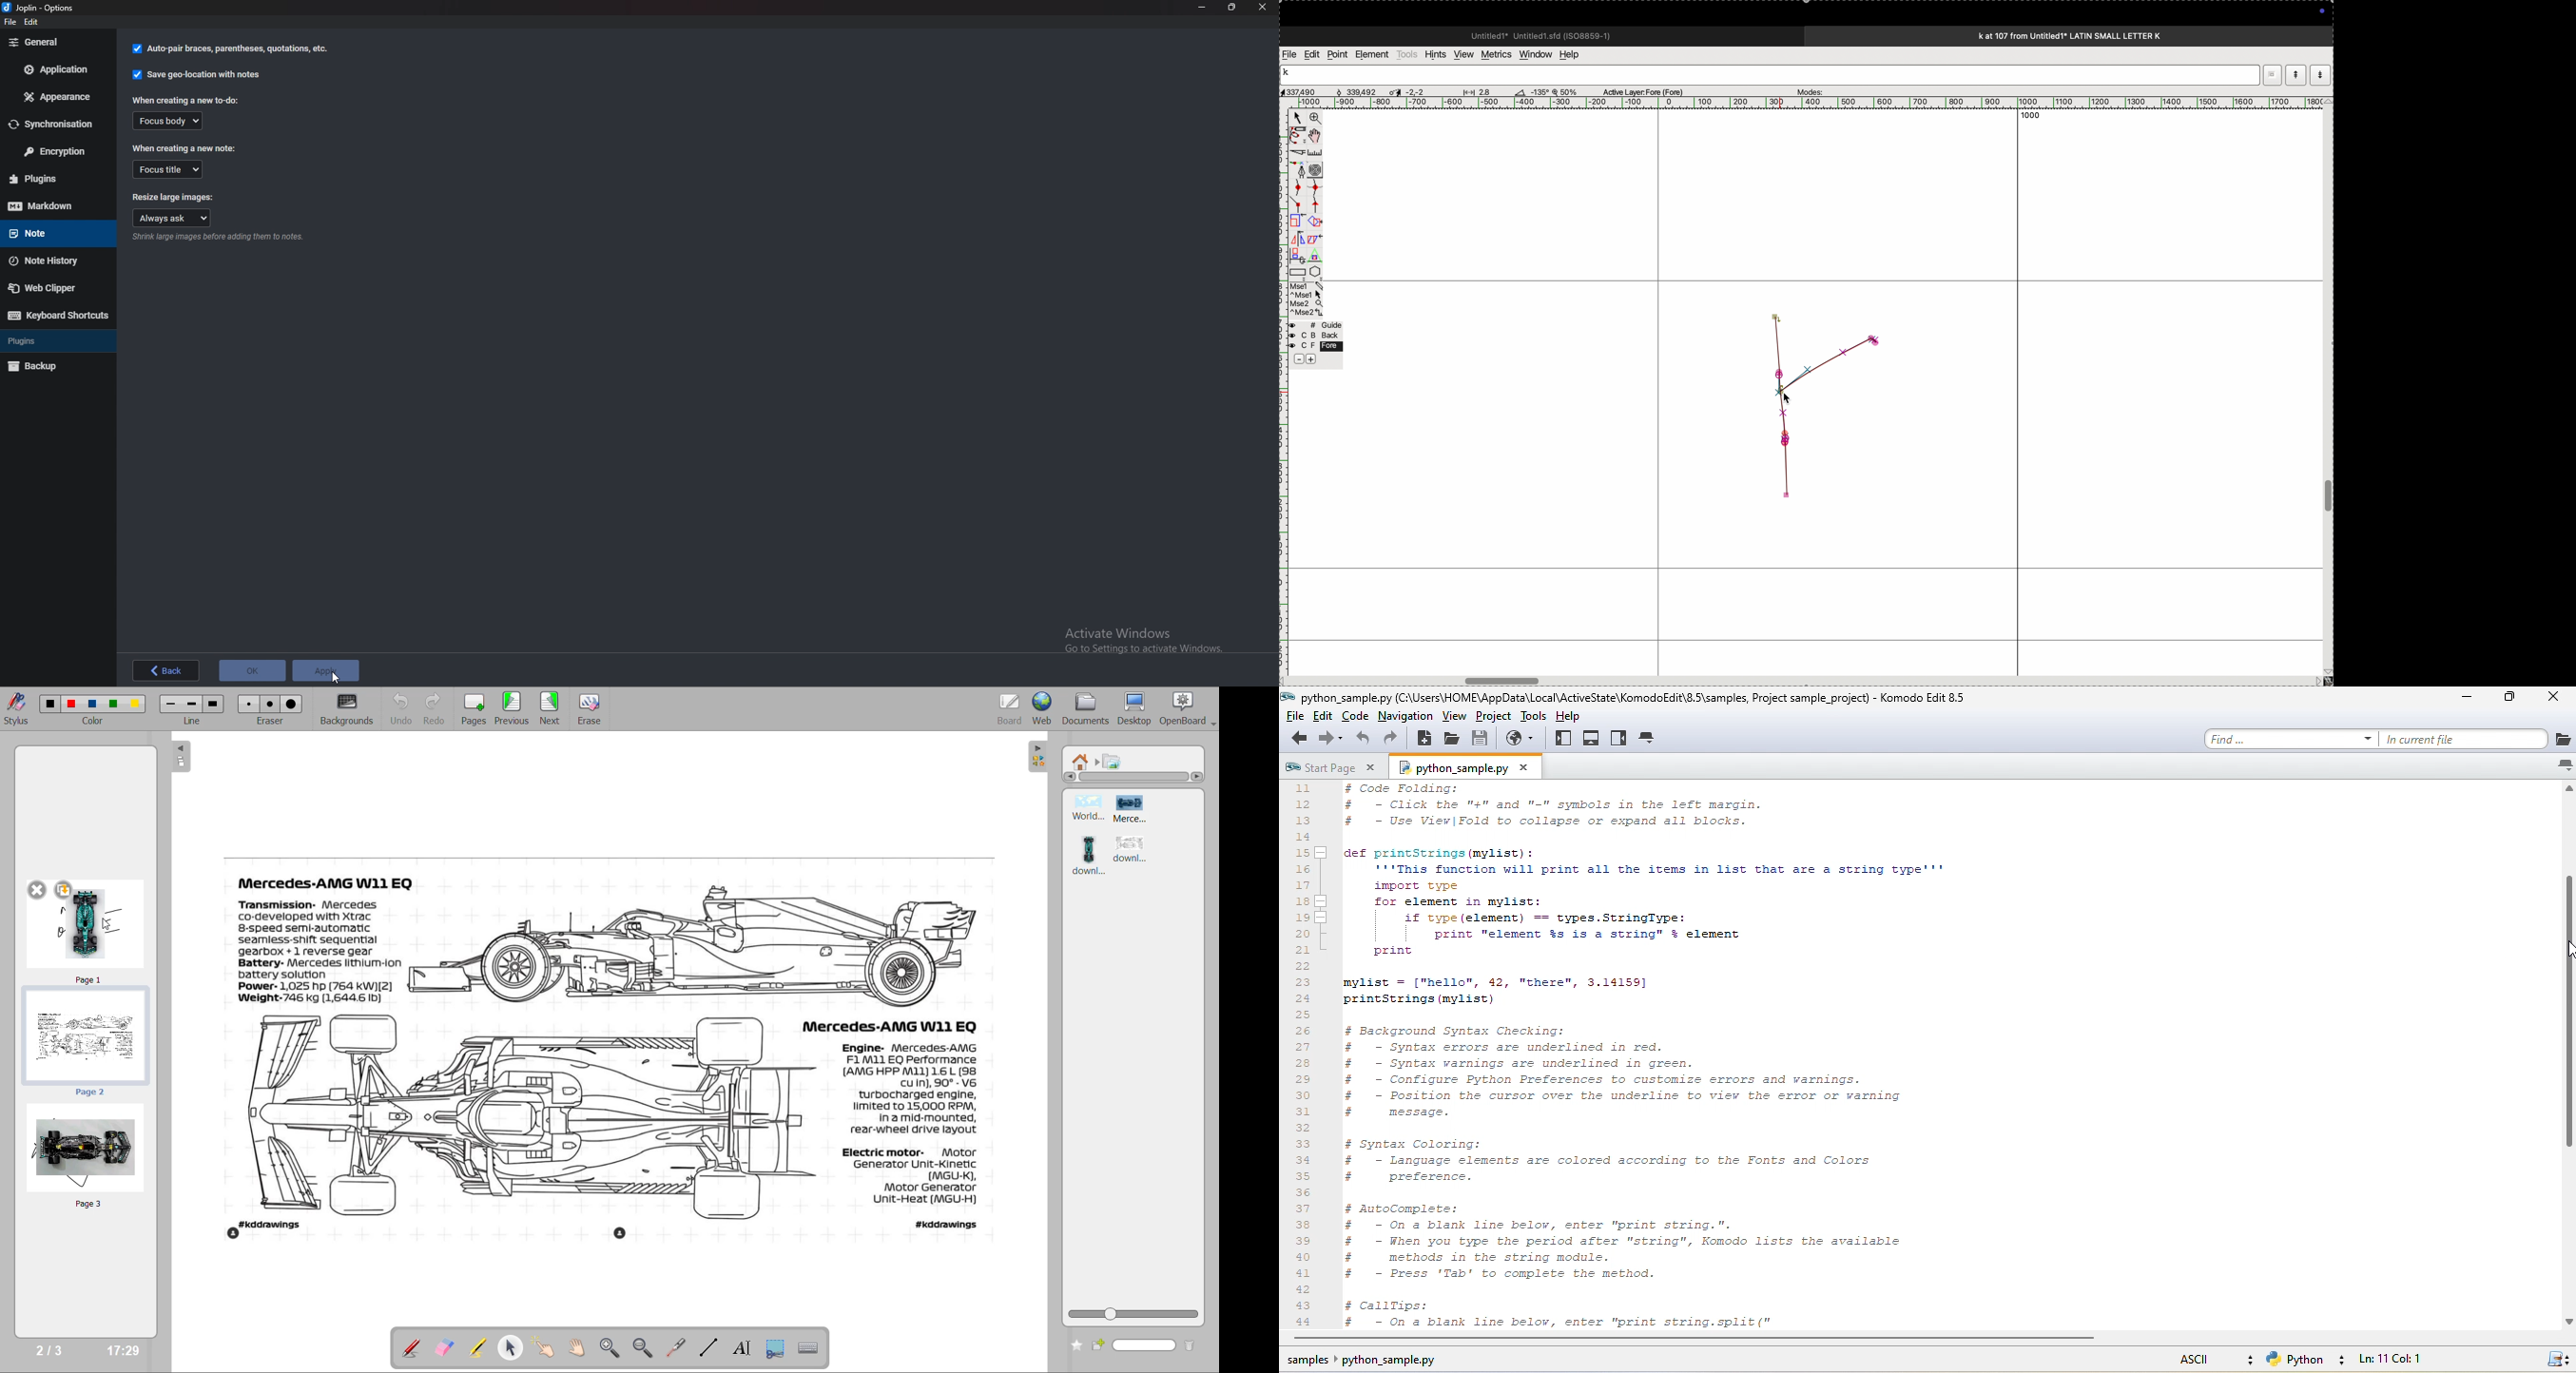  What do you see at coordinates (329, 670) in the screenshot?
I see `apply` at bounding box center [329, 670].